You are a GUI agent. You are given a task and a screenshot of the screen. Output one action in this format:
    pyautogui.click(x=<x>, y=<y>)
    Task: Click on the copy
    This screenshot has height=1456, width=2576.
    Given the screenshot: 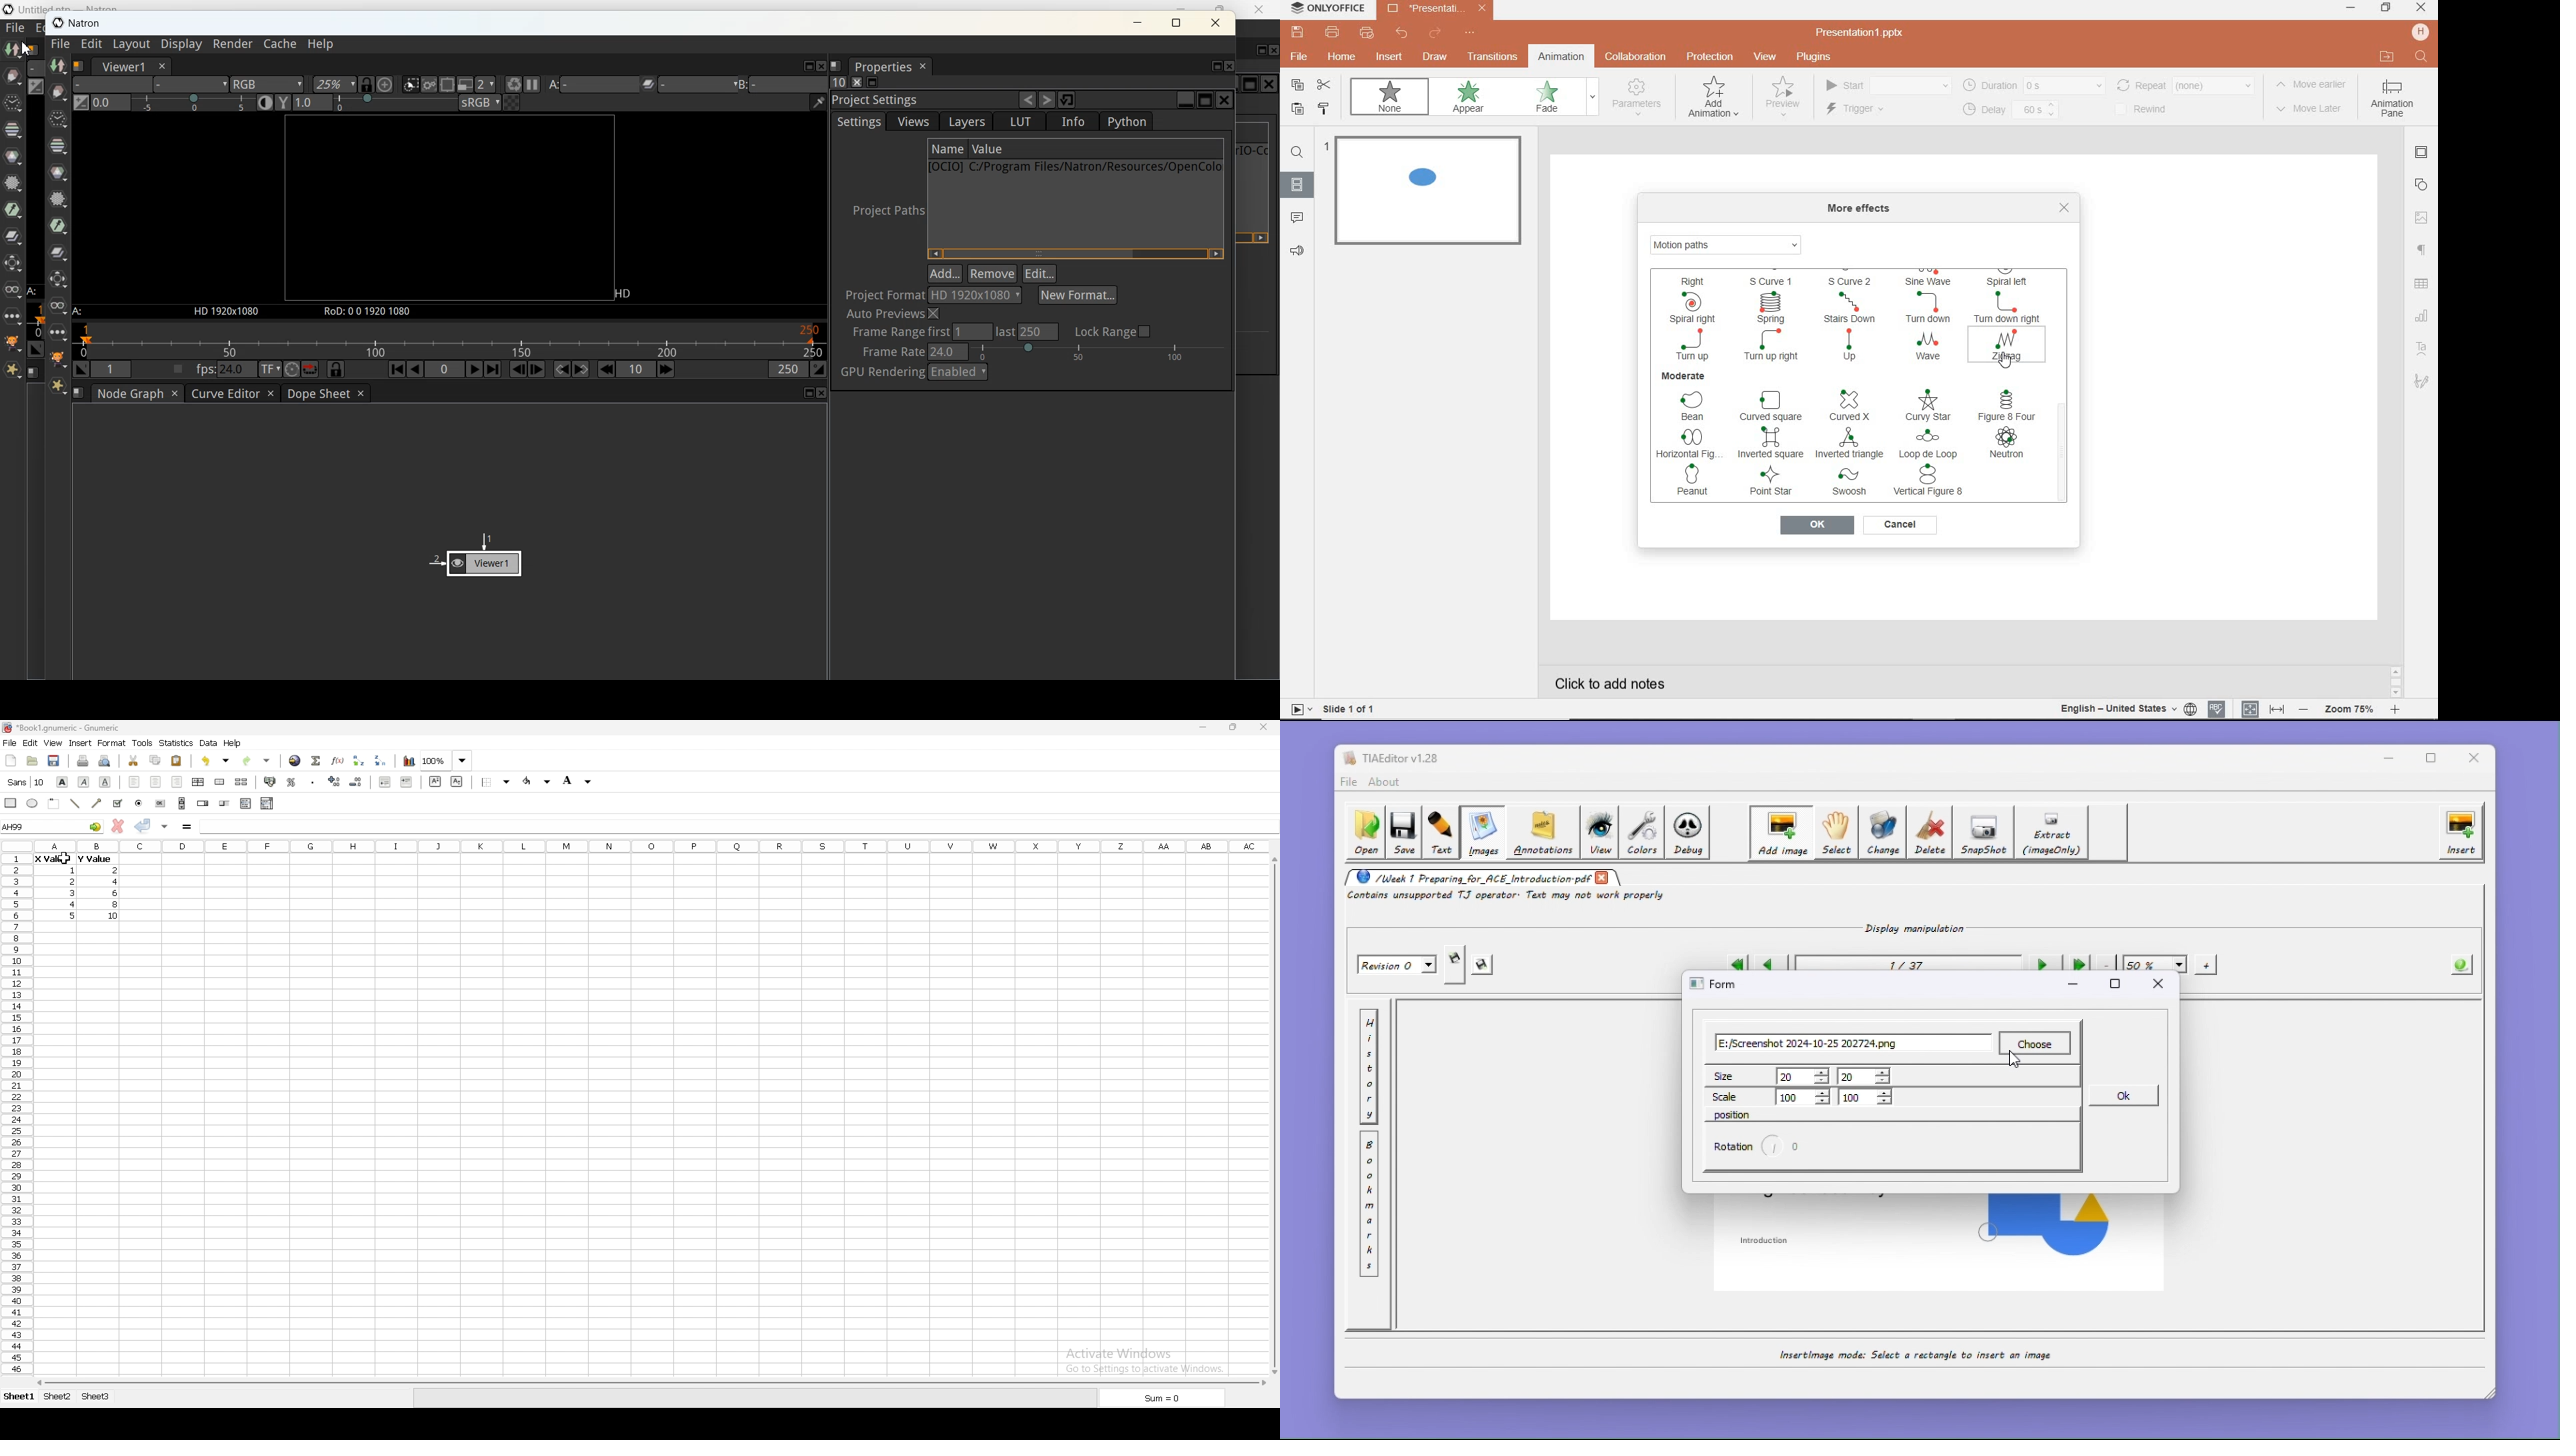 What is the action you would take?
    pyautogui.click(x=155, y=760)
    